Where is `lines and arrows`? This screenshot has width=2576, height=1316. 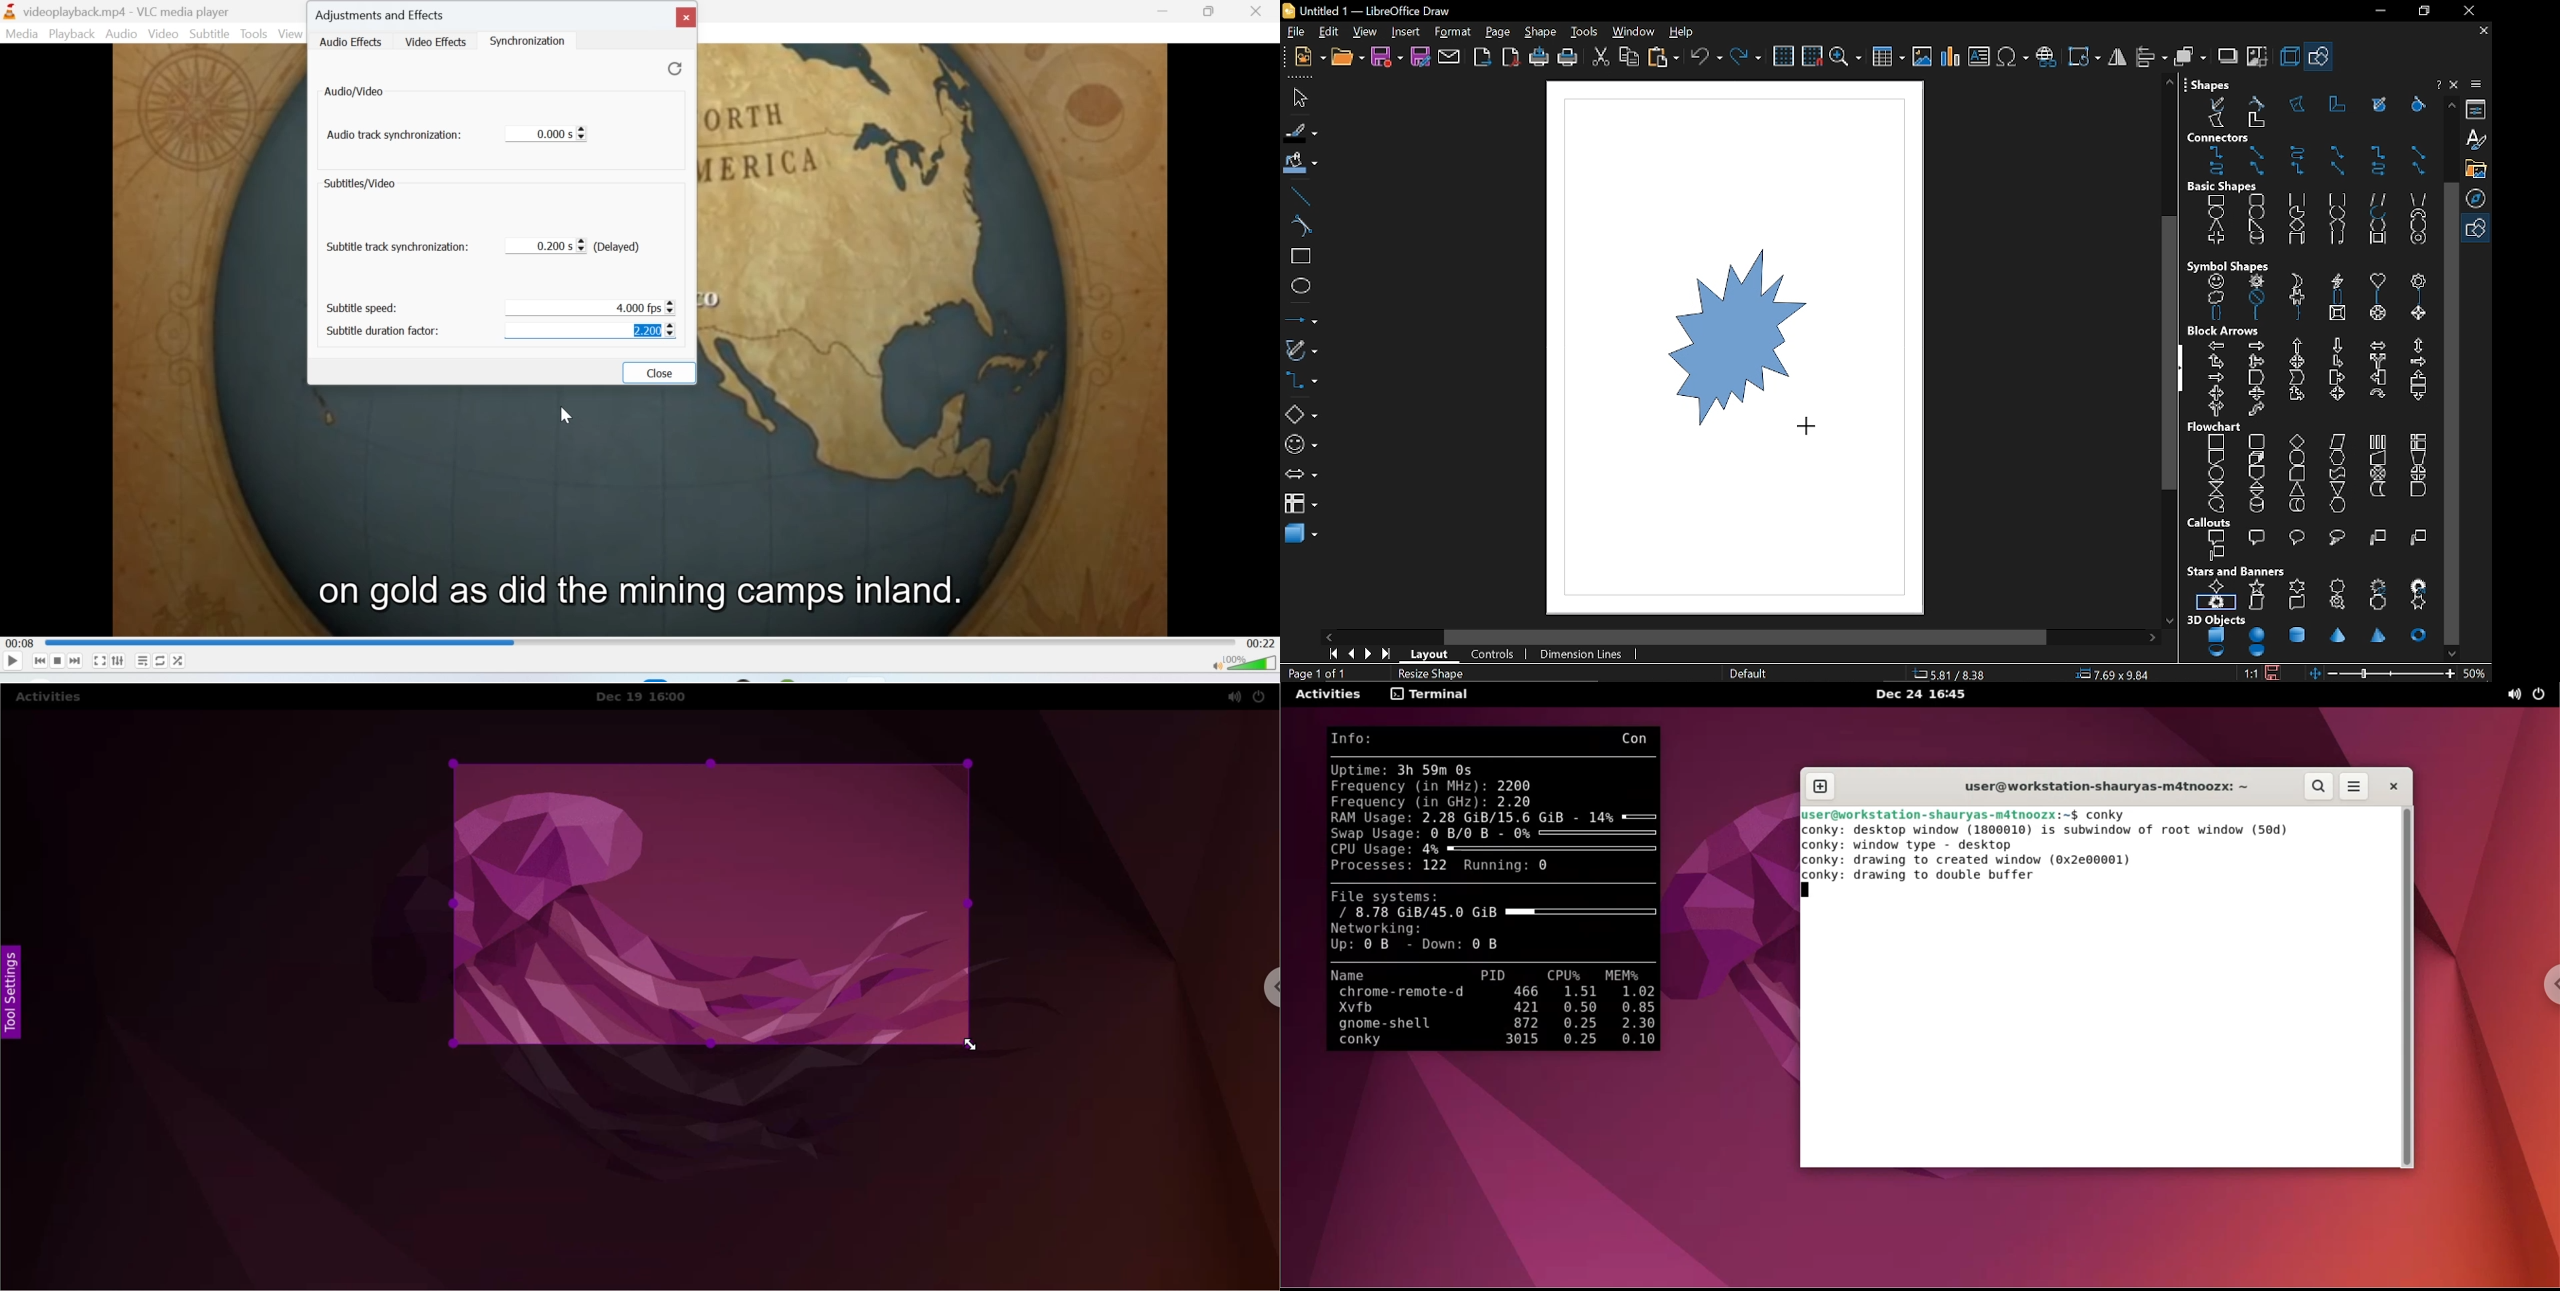
lines and arrows is located at coordinates (1301, 317).